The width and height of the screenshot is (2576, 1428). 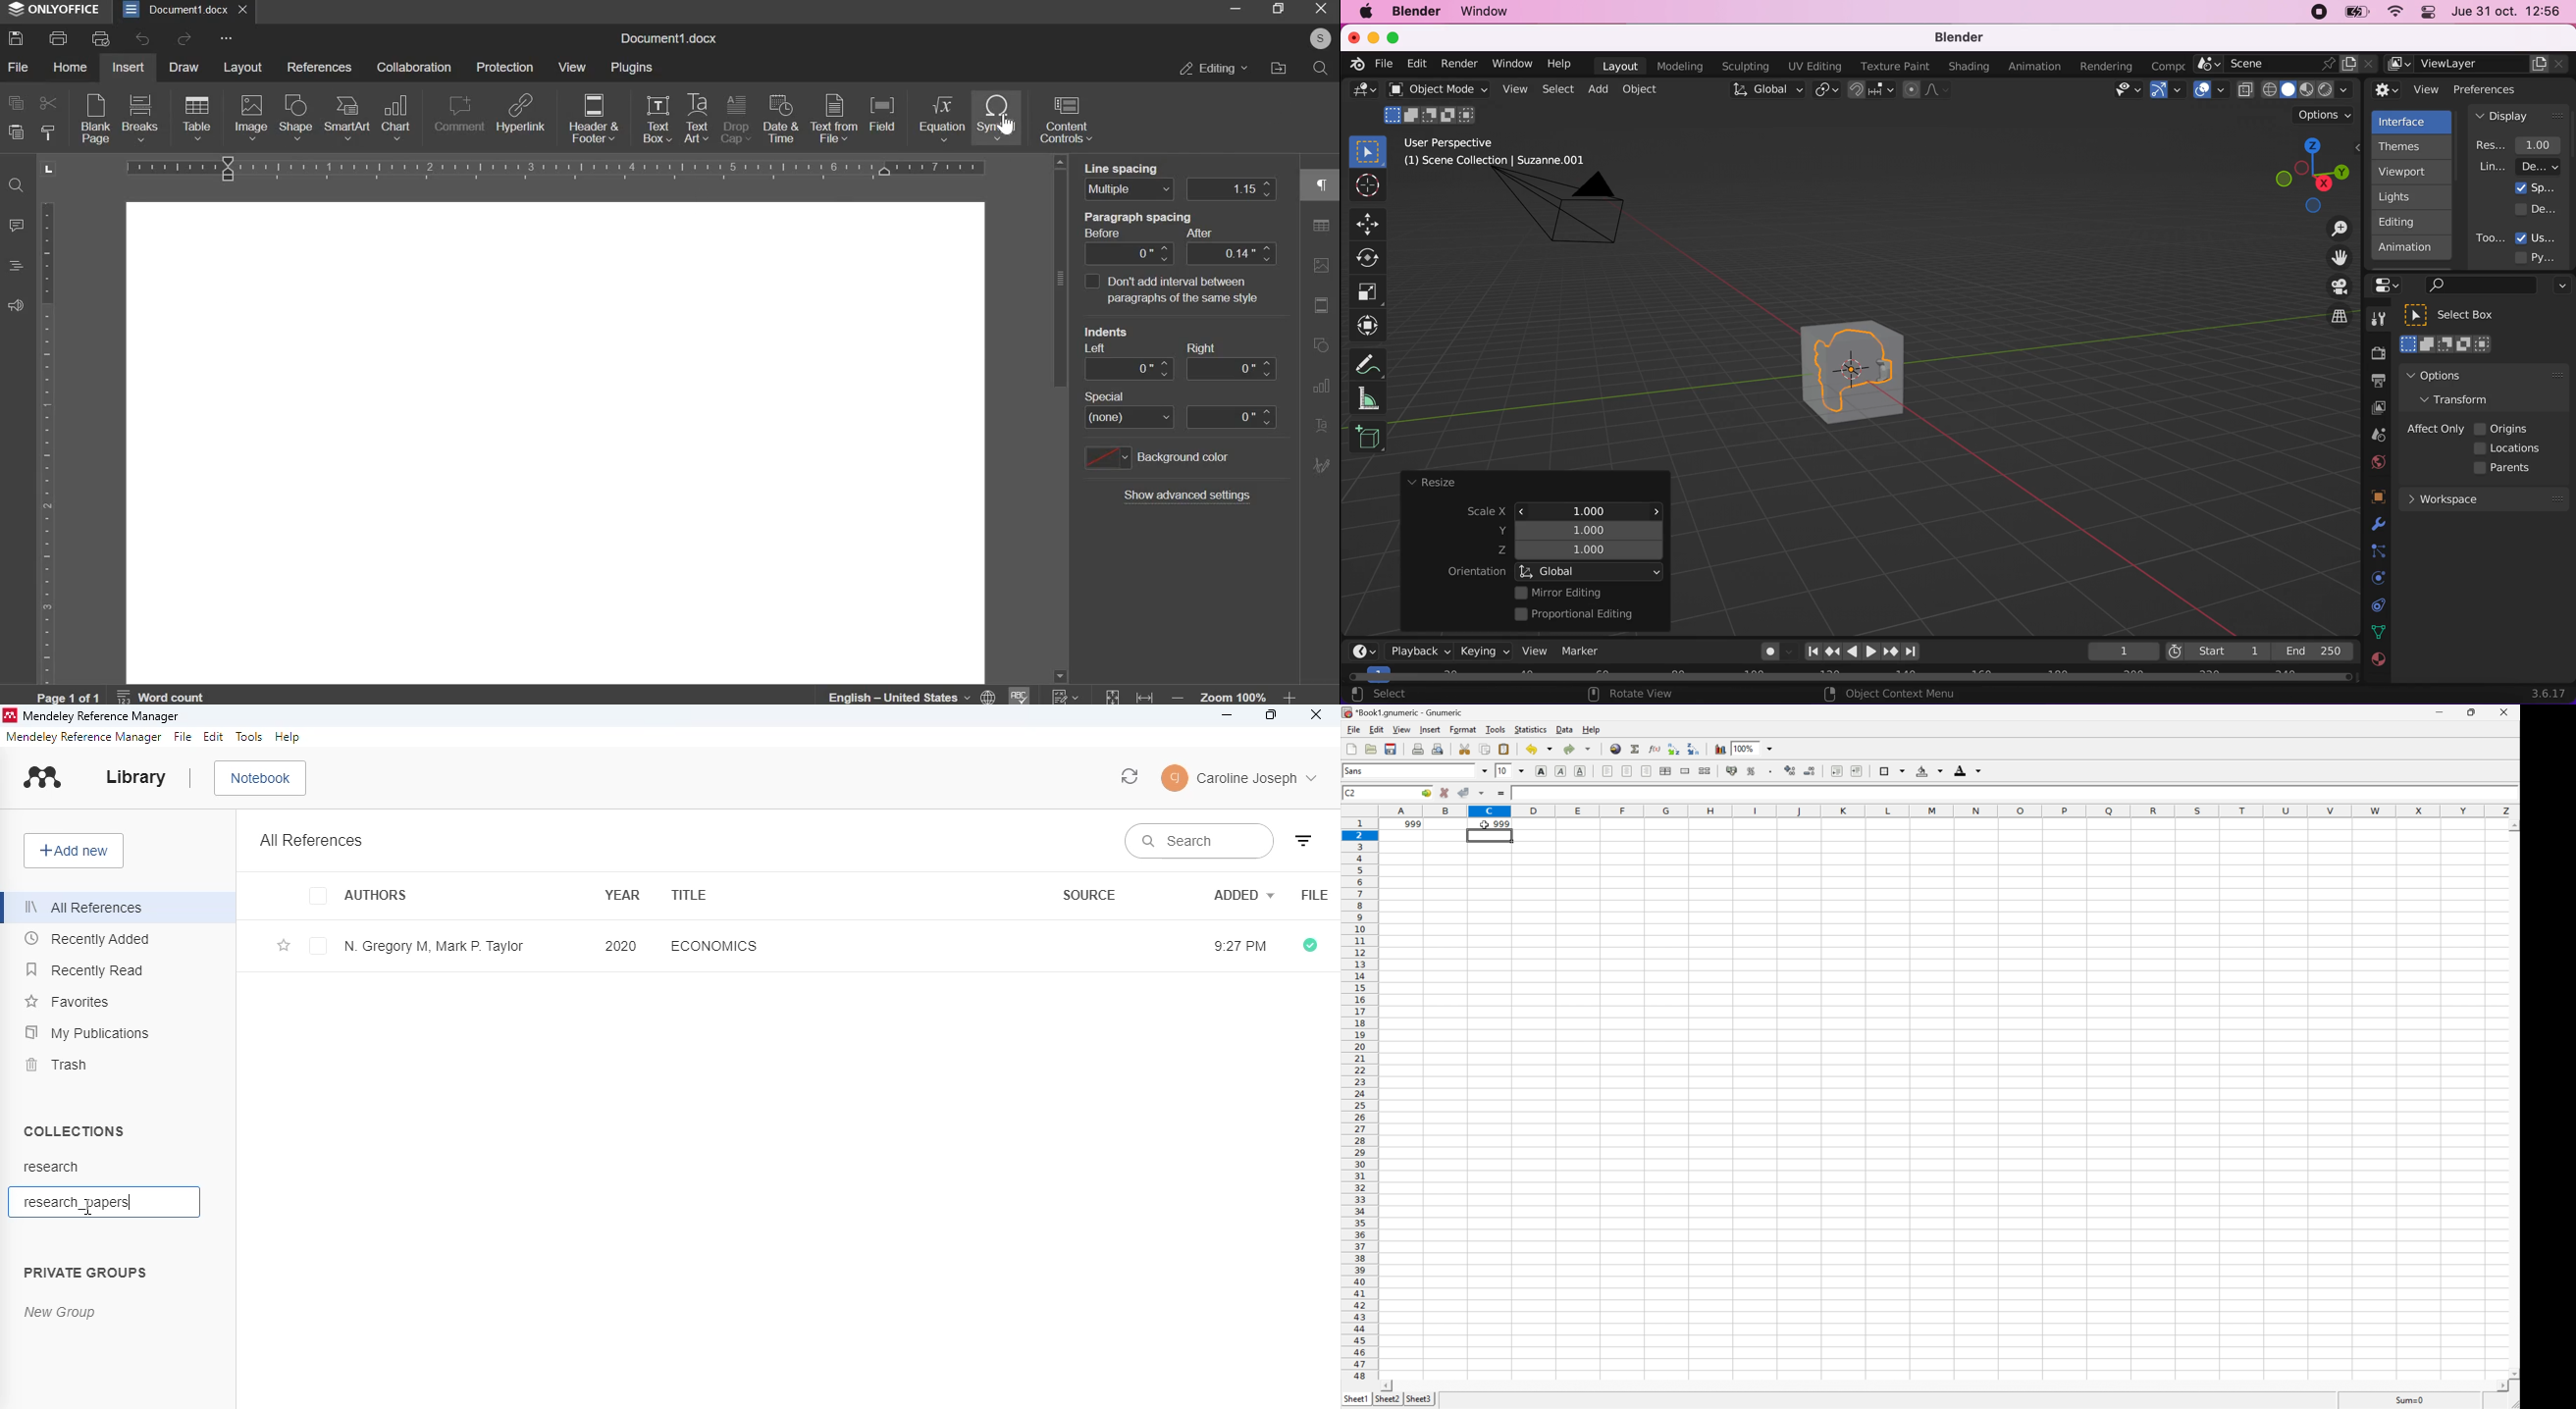 What do you see at coordinates (881, 112) in the screenshot?
I see `field` at bounding box center [881, 112].